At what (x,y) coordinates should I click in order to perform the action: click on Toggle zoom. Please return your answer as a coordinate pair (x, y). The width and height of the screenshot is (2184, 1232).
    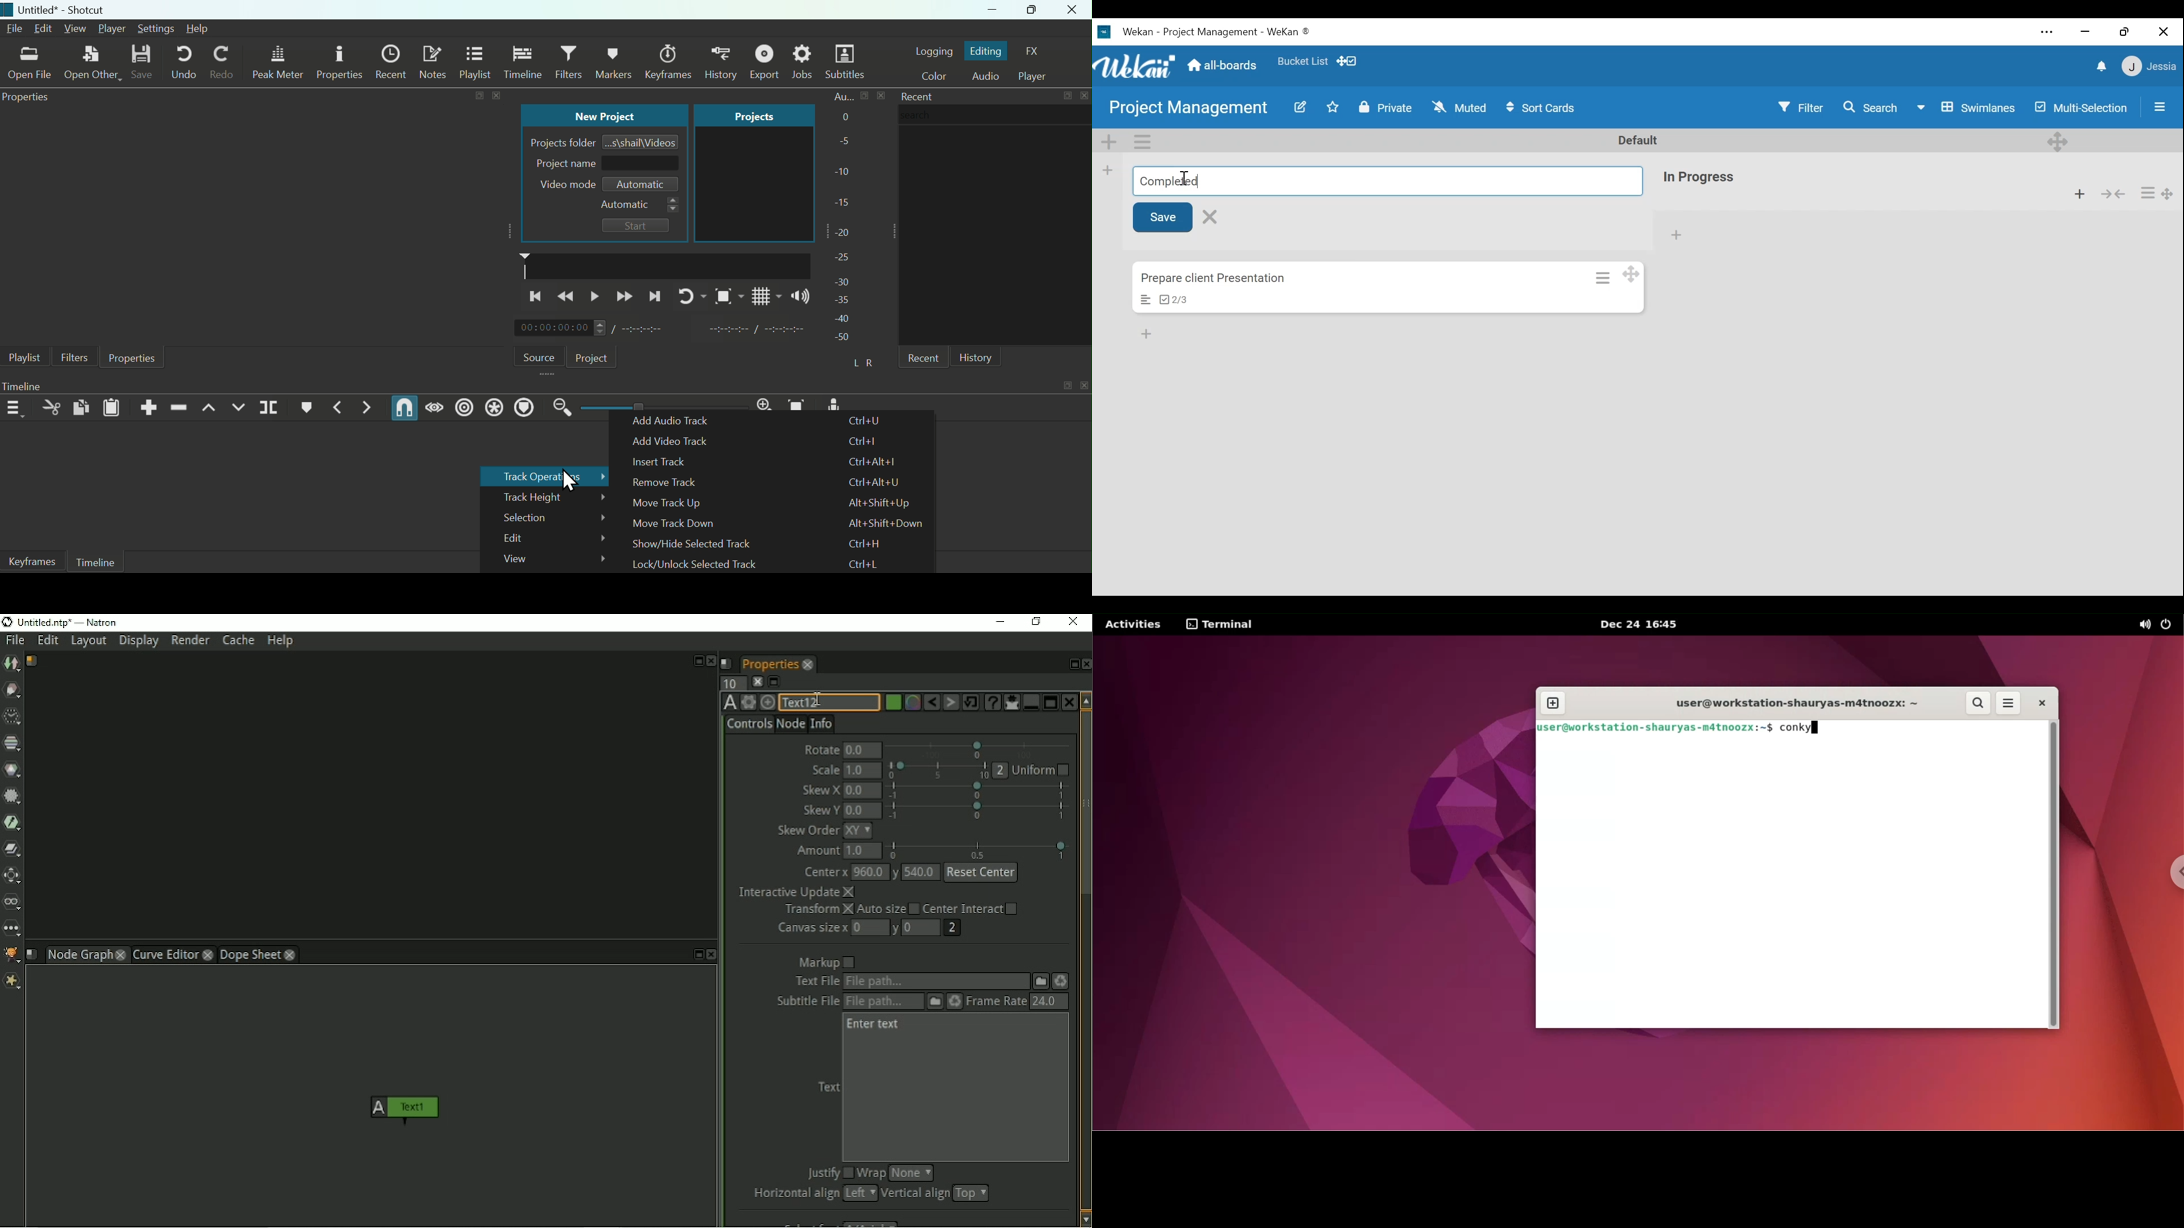
    Looking at the image, I should click on (724, 296).